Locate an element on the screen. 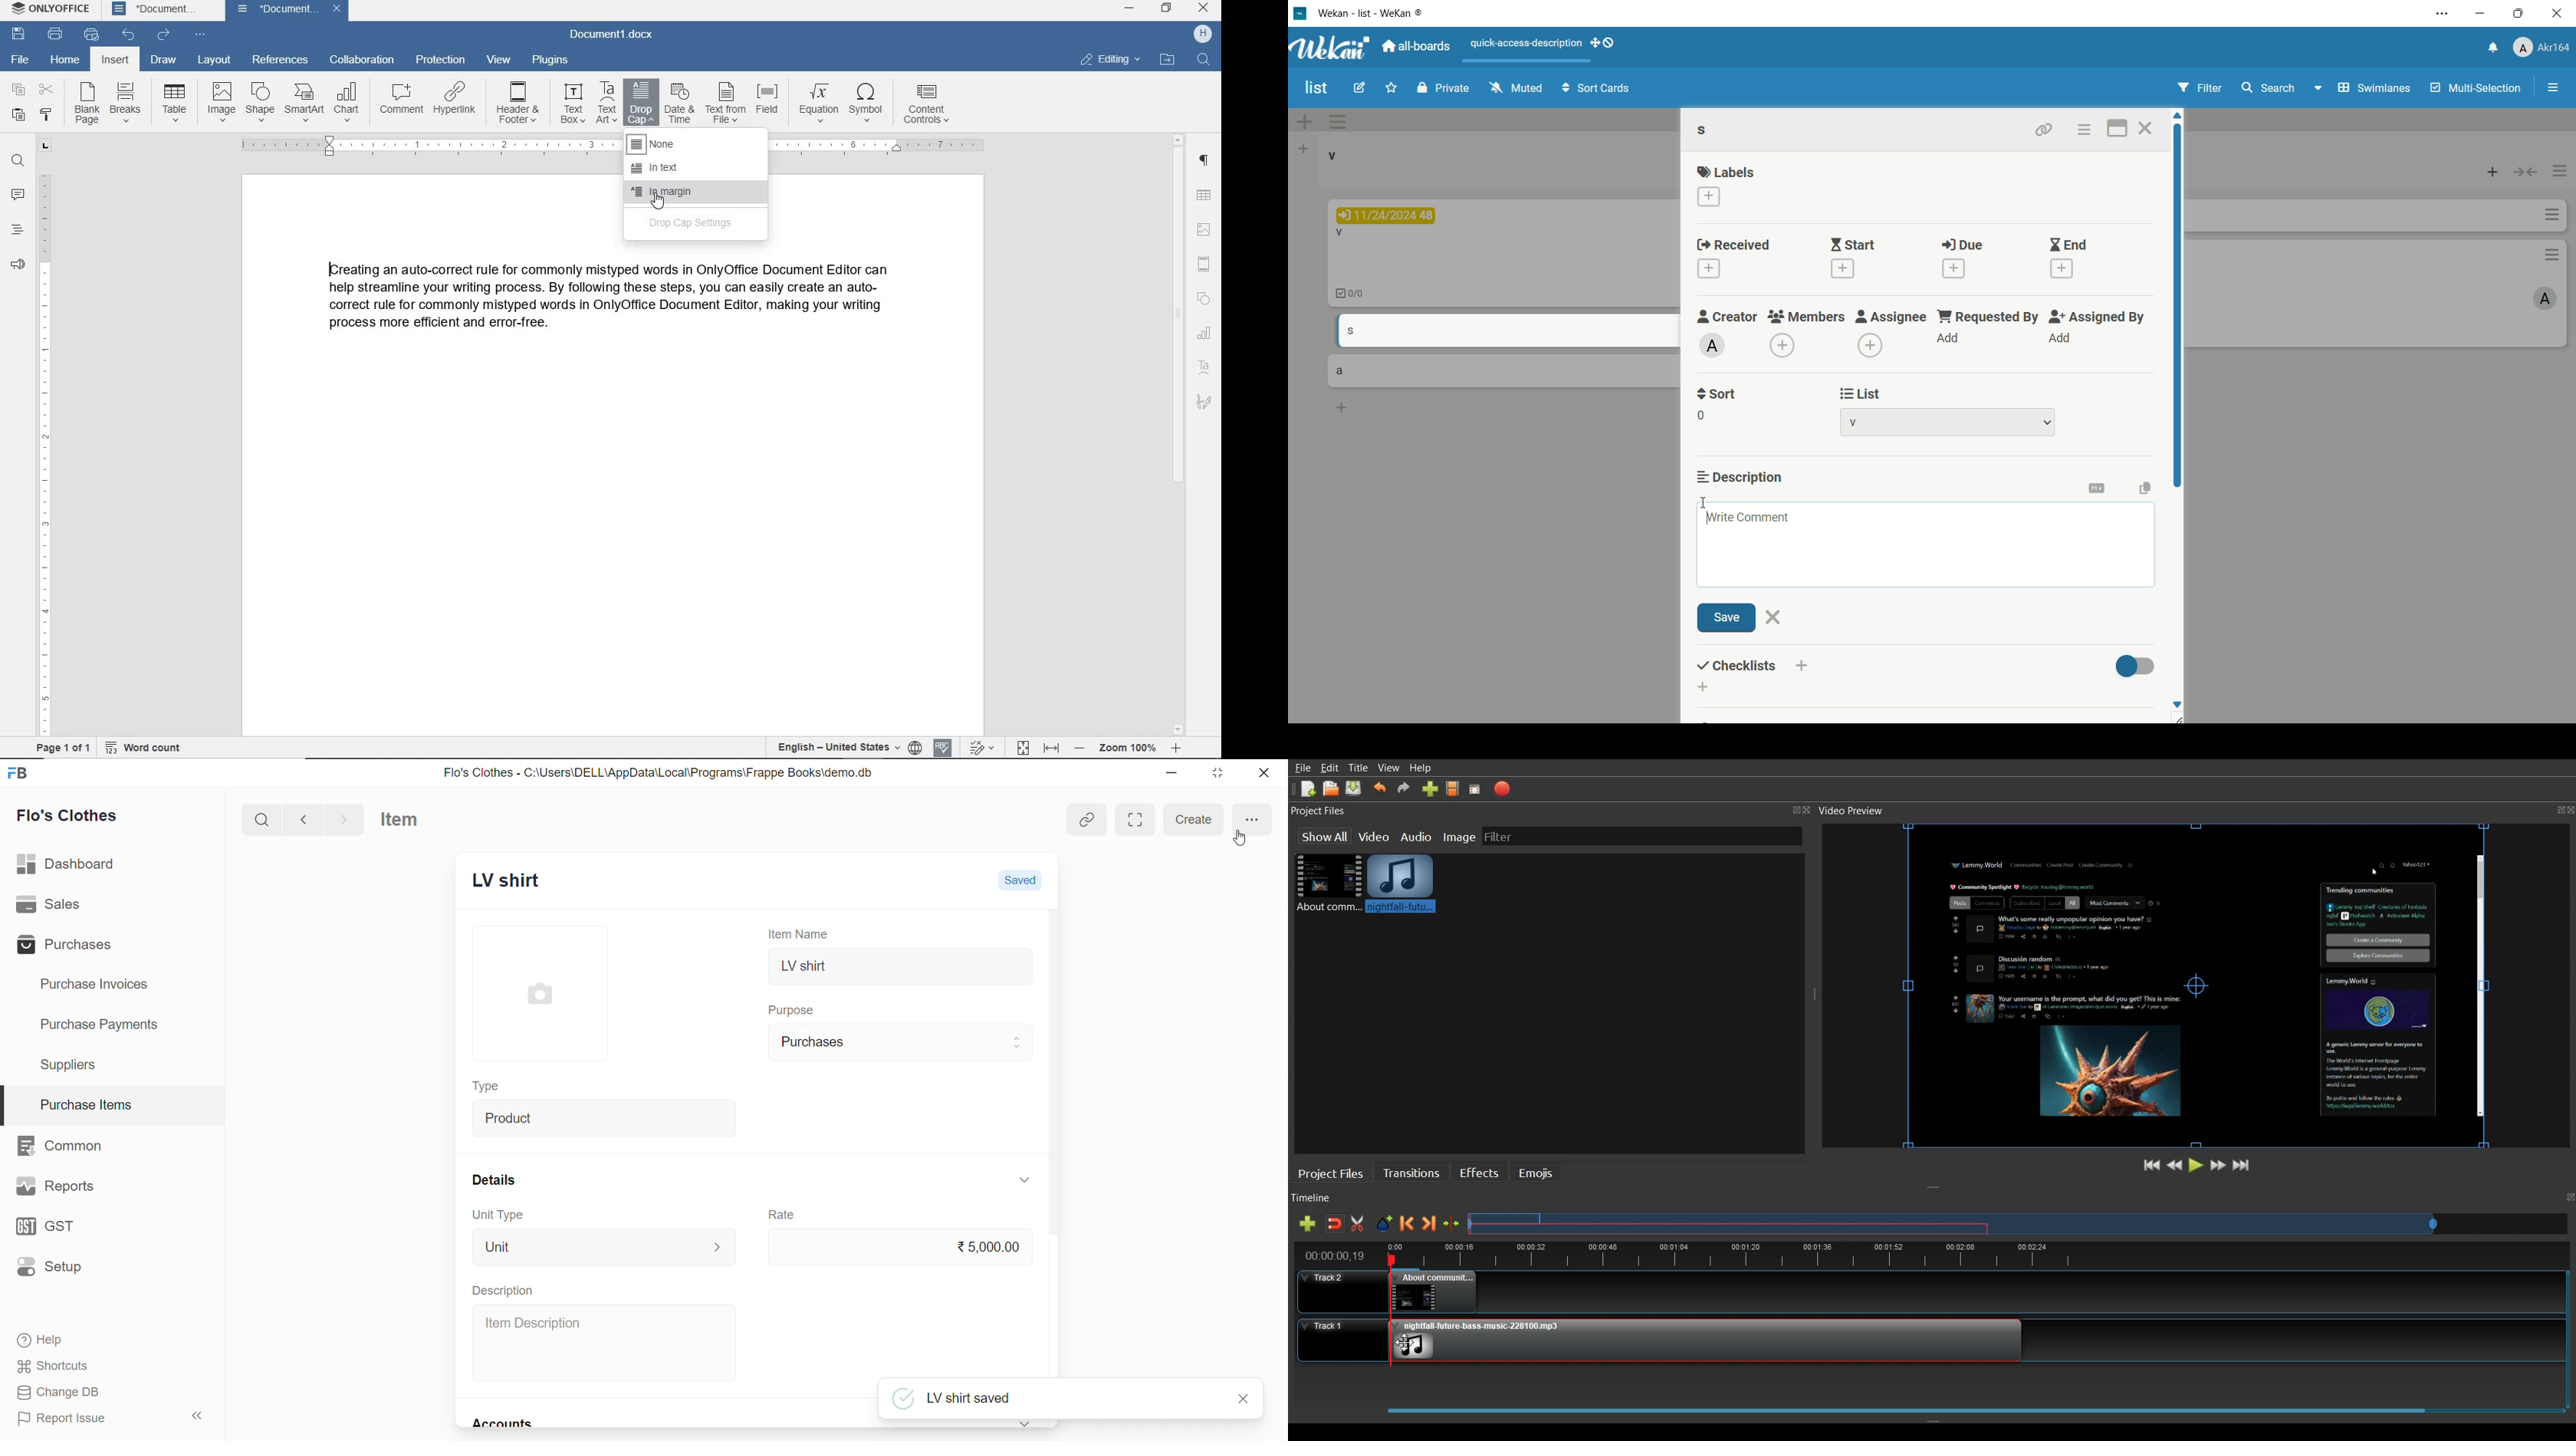  view is located at coordinates (499, 61).